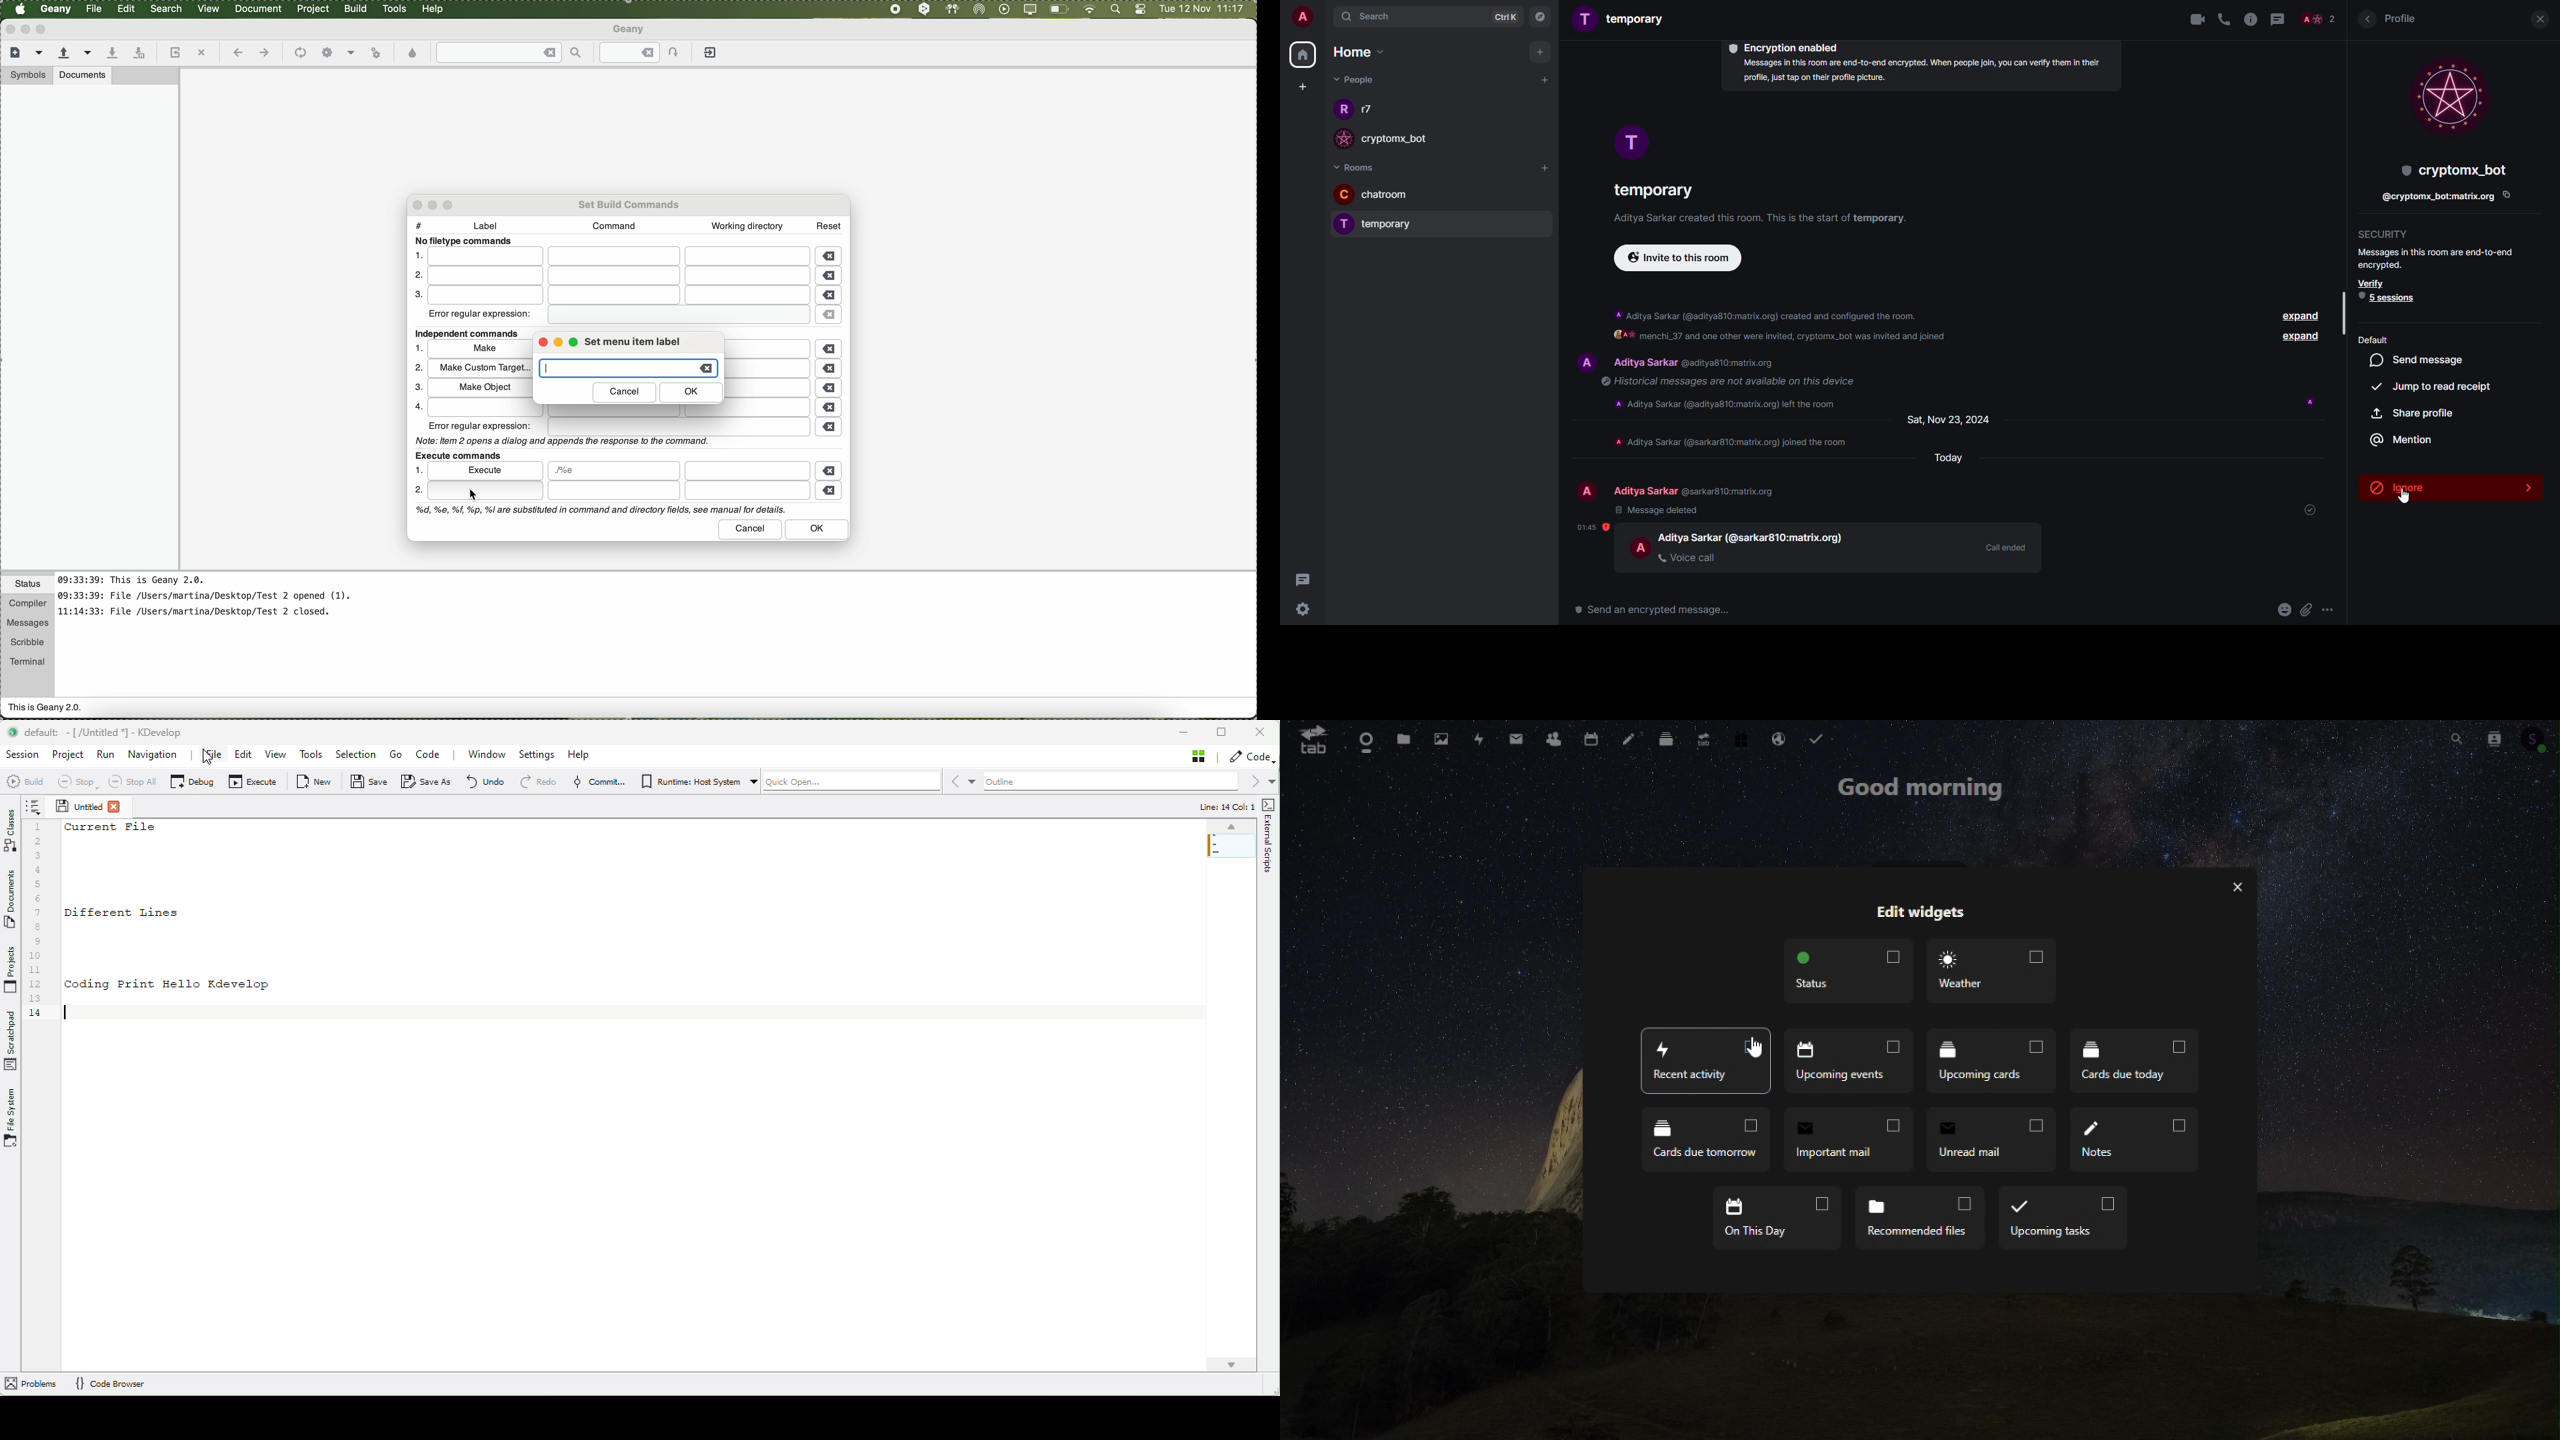 The image size is (2576, 1456). I want to click on mention, so click(2404, 439).